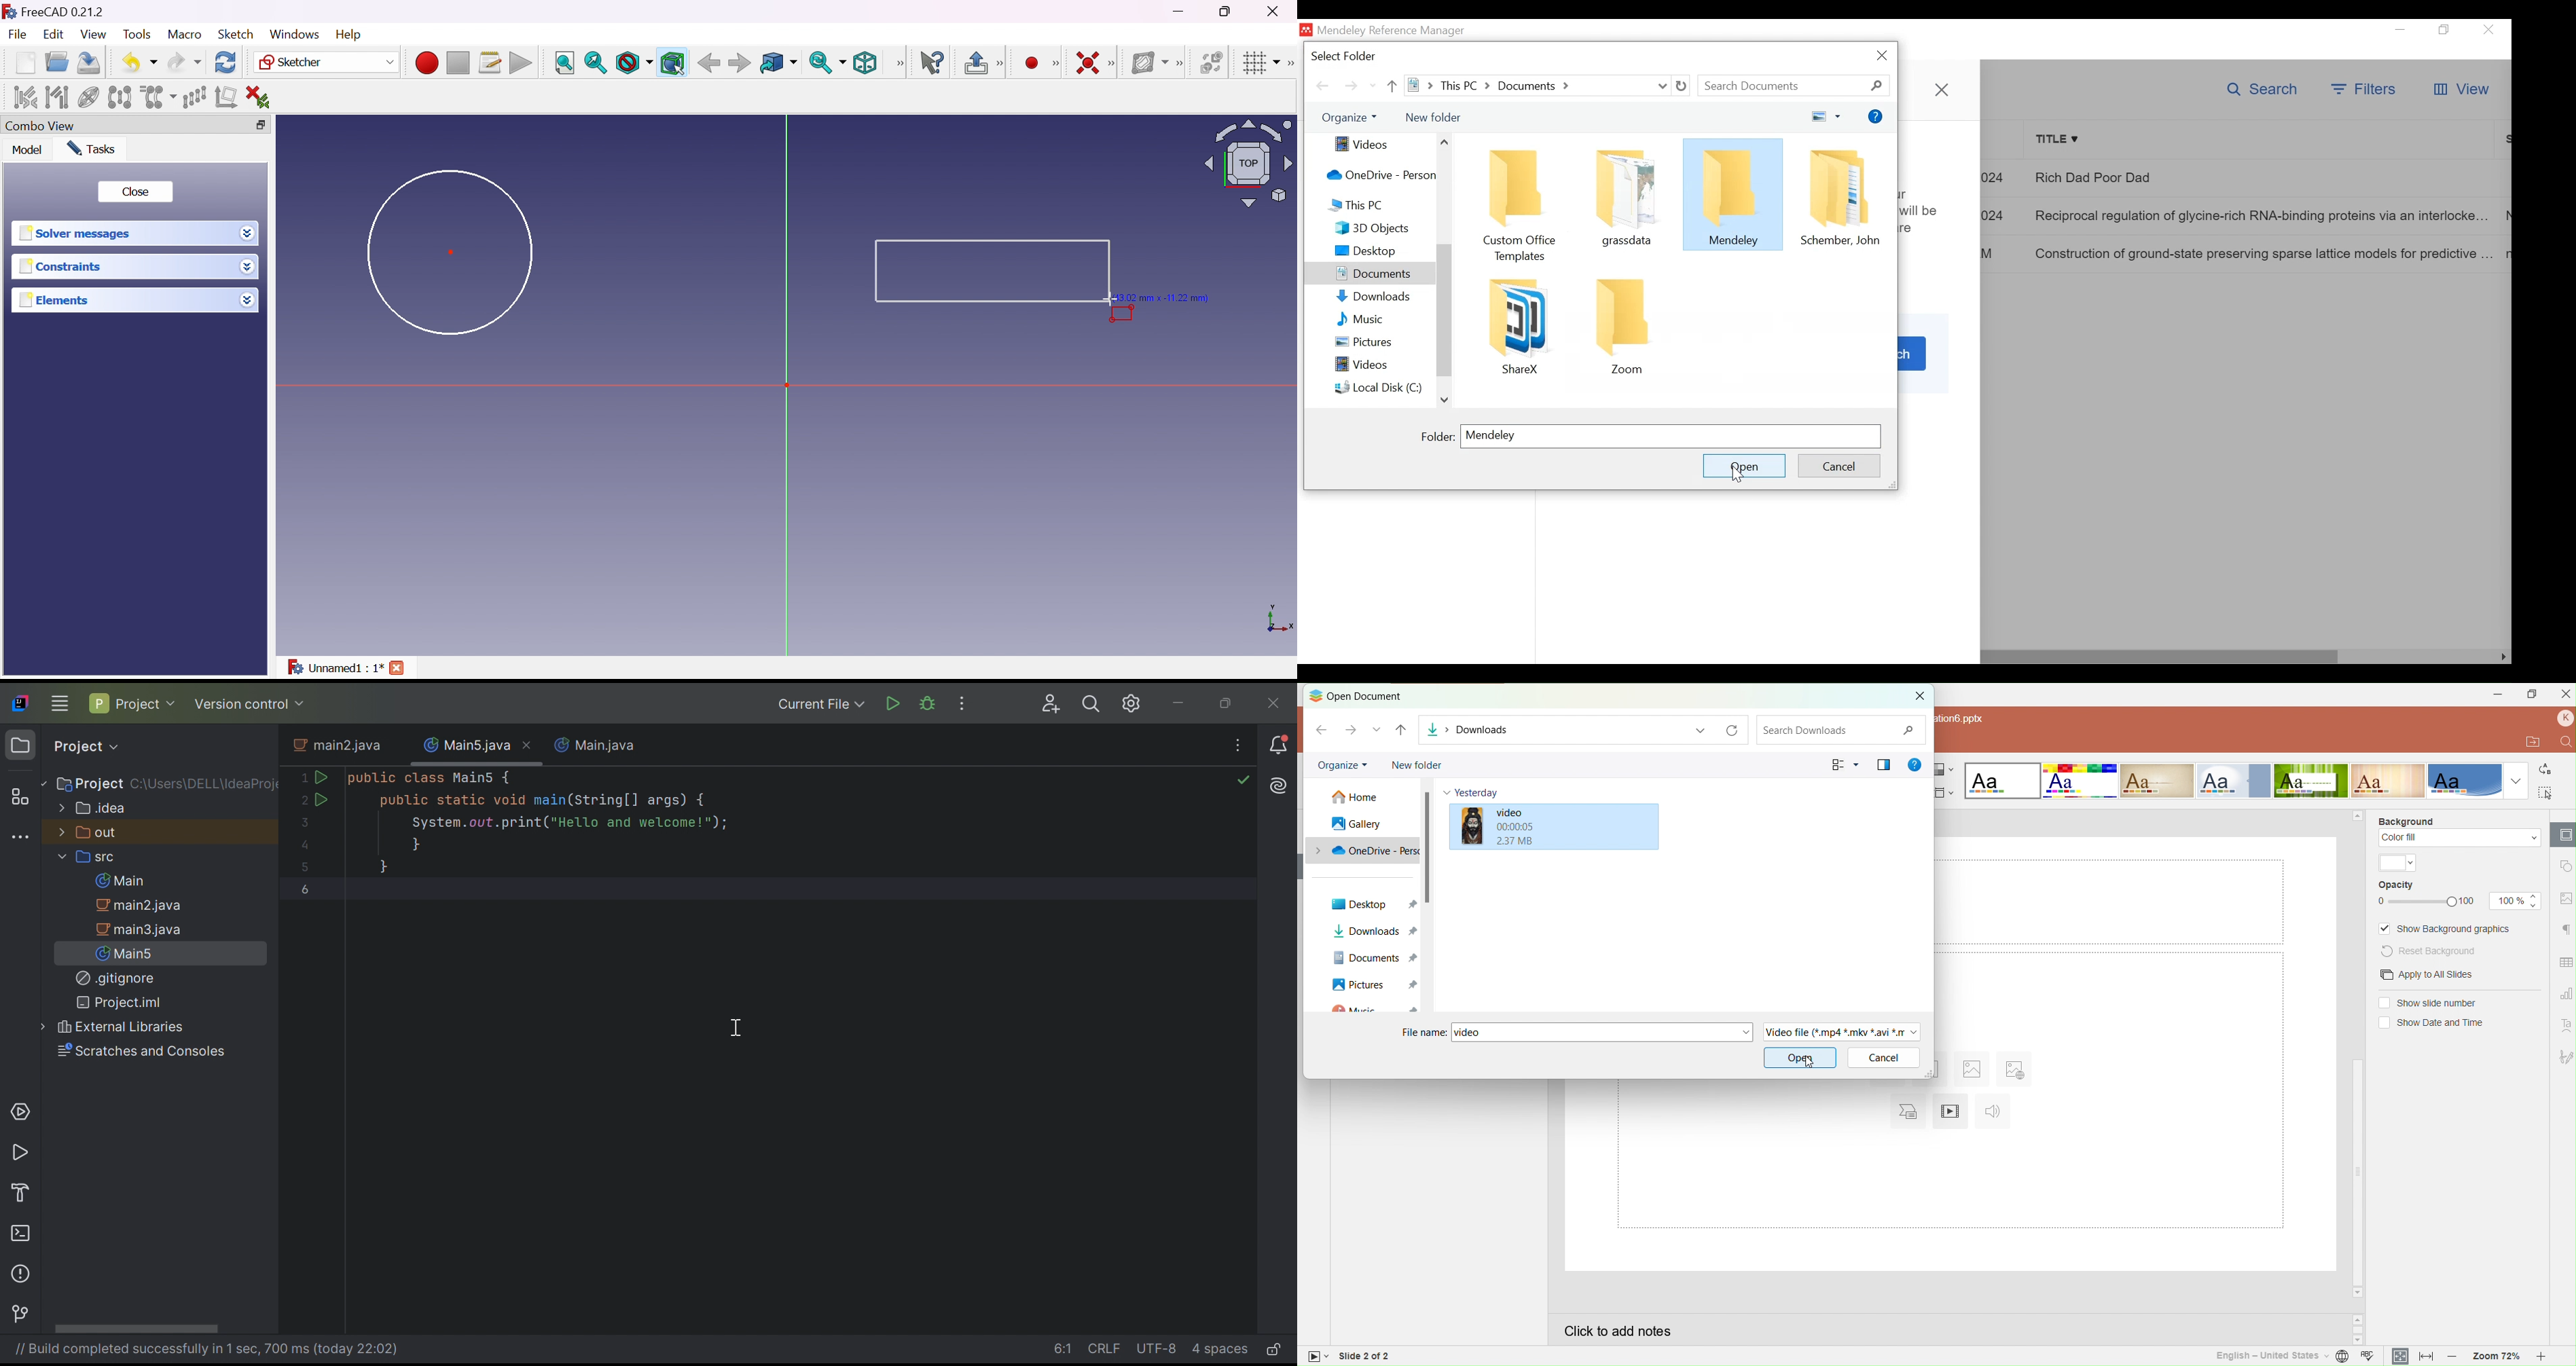  Describe the element at coordinates (2312, 781) in the screenshot. I see `Green leaf` at that location.